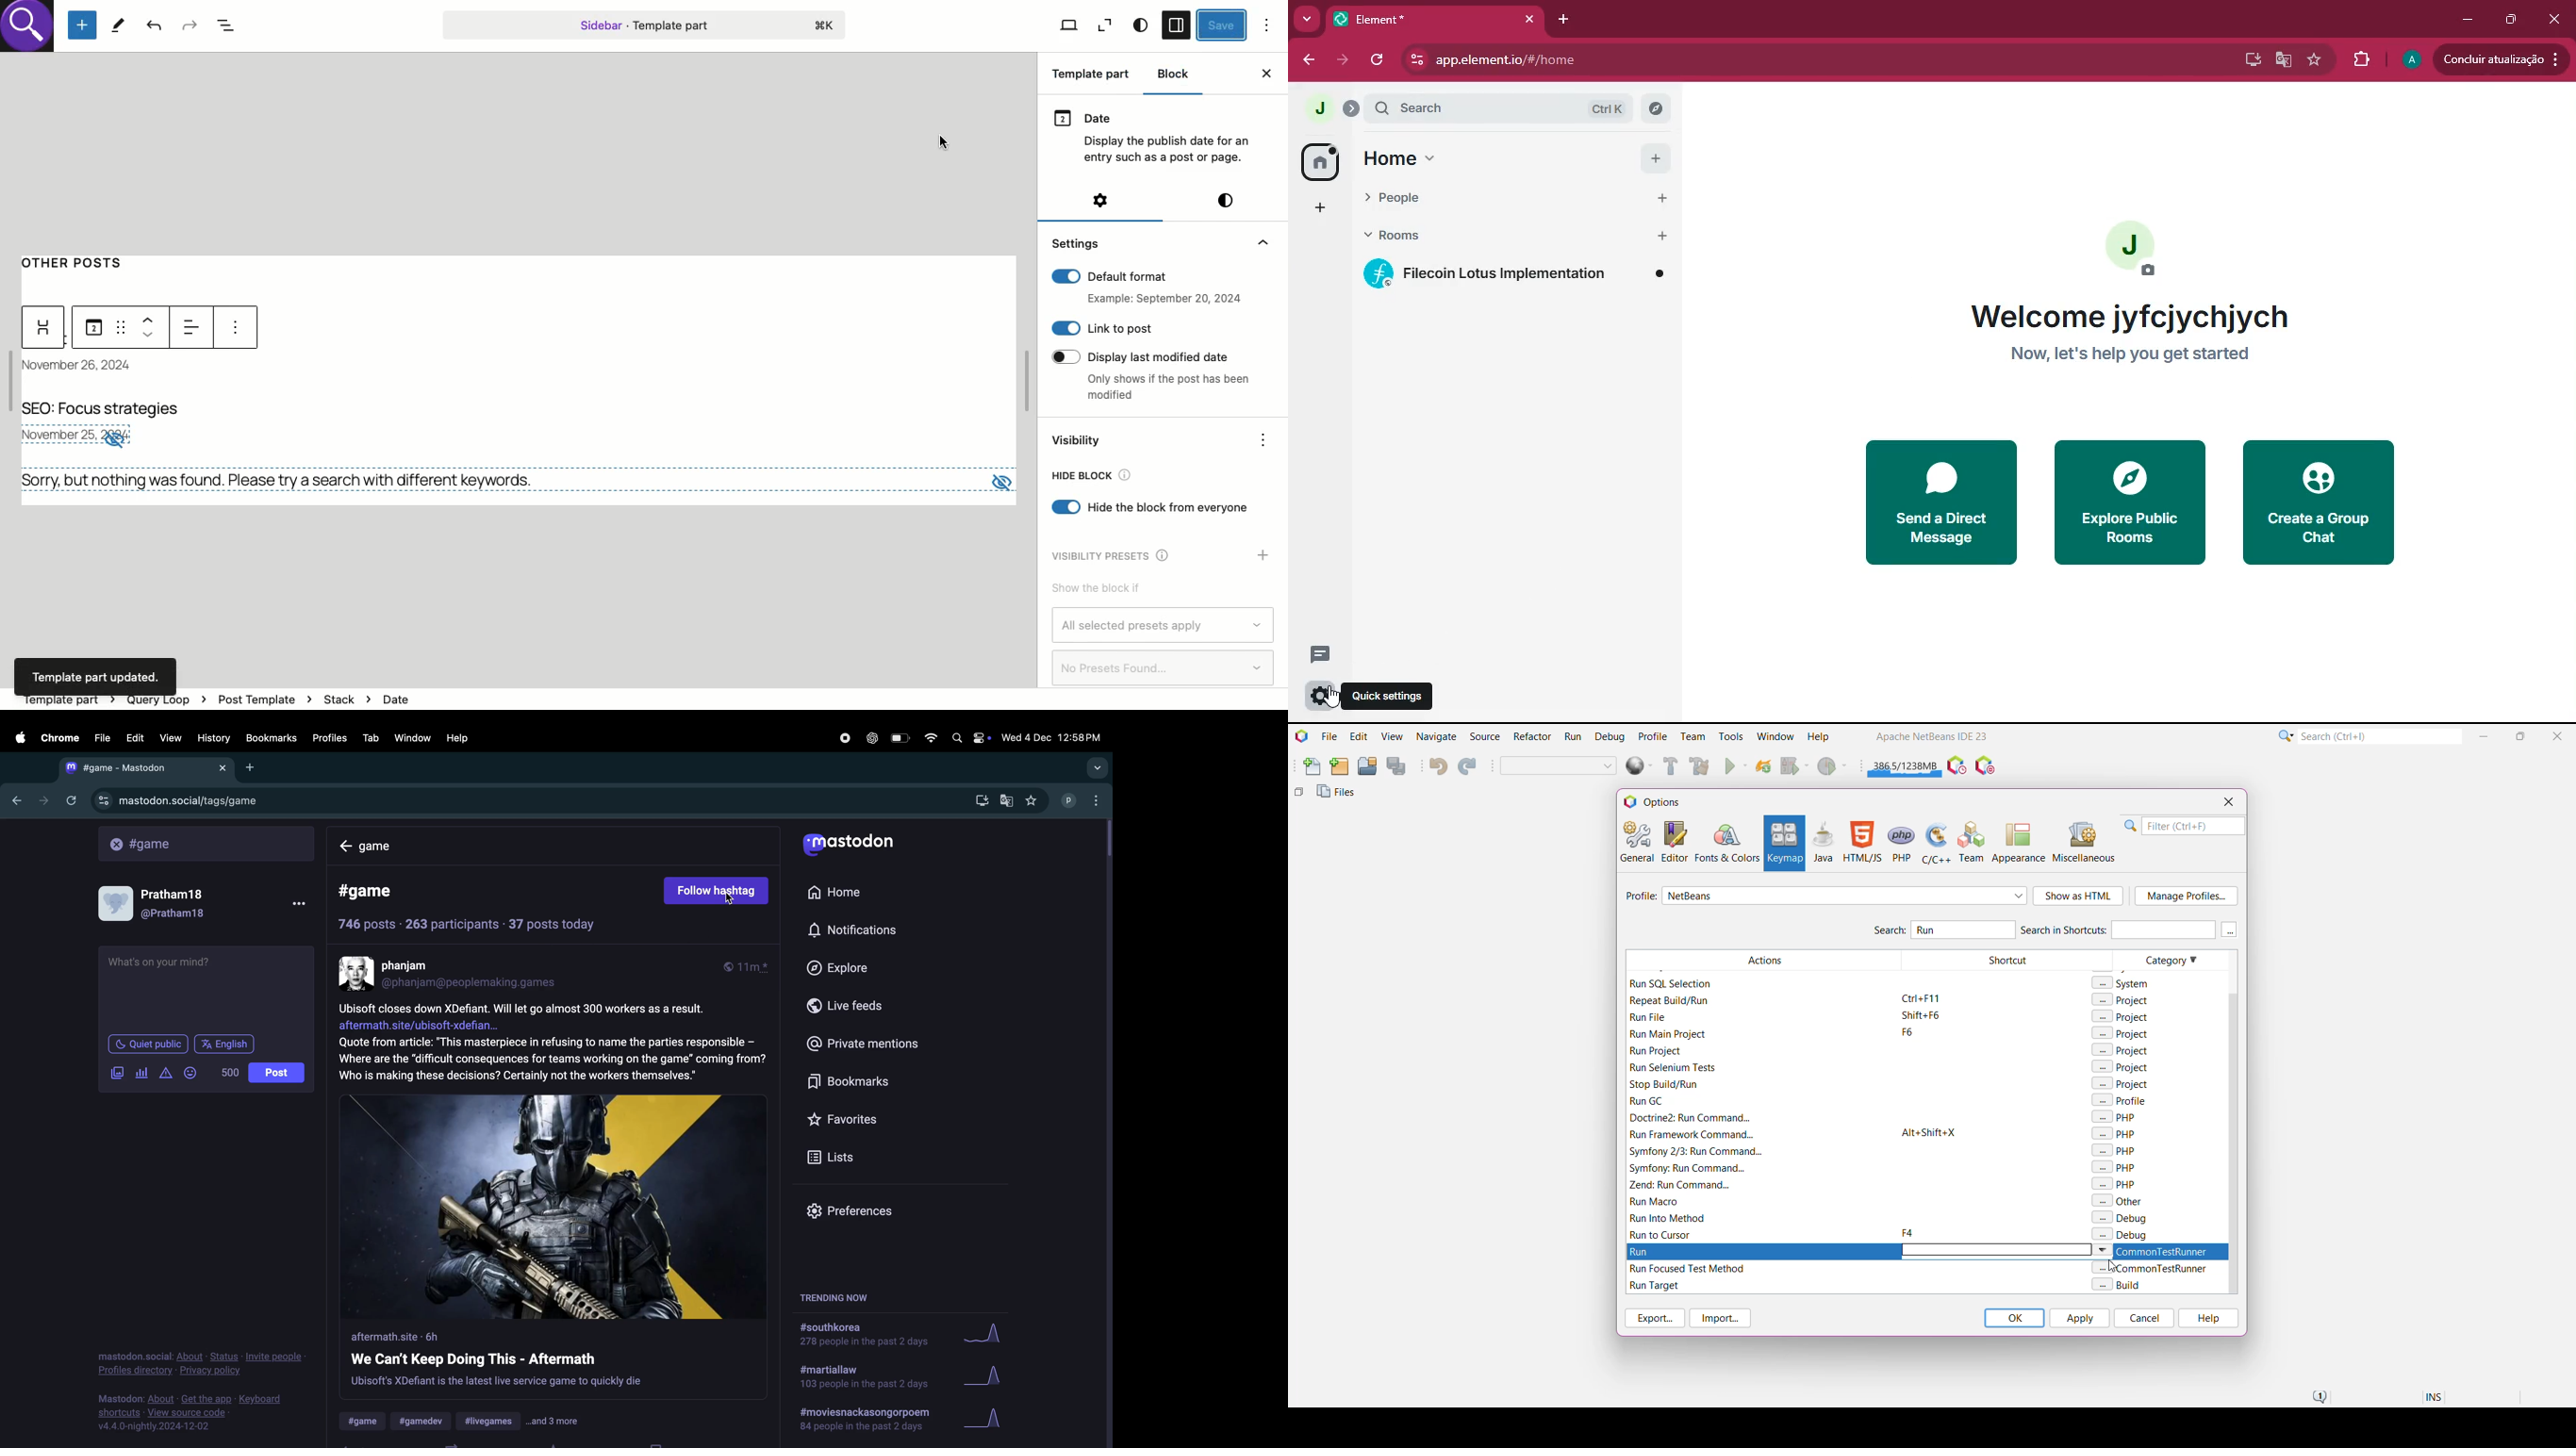 Image resolution: width=2576 pixels, height=1456 pixels. What do you see at coordinates (1160, 299) in the screenshot?
I see `example` at bounding box center [1160, 299].